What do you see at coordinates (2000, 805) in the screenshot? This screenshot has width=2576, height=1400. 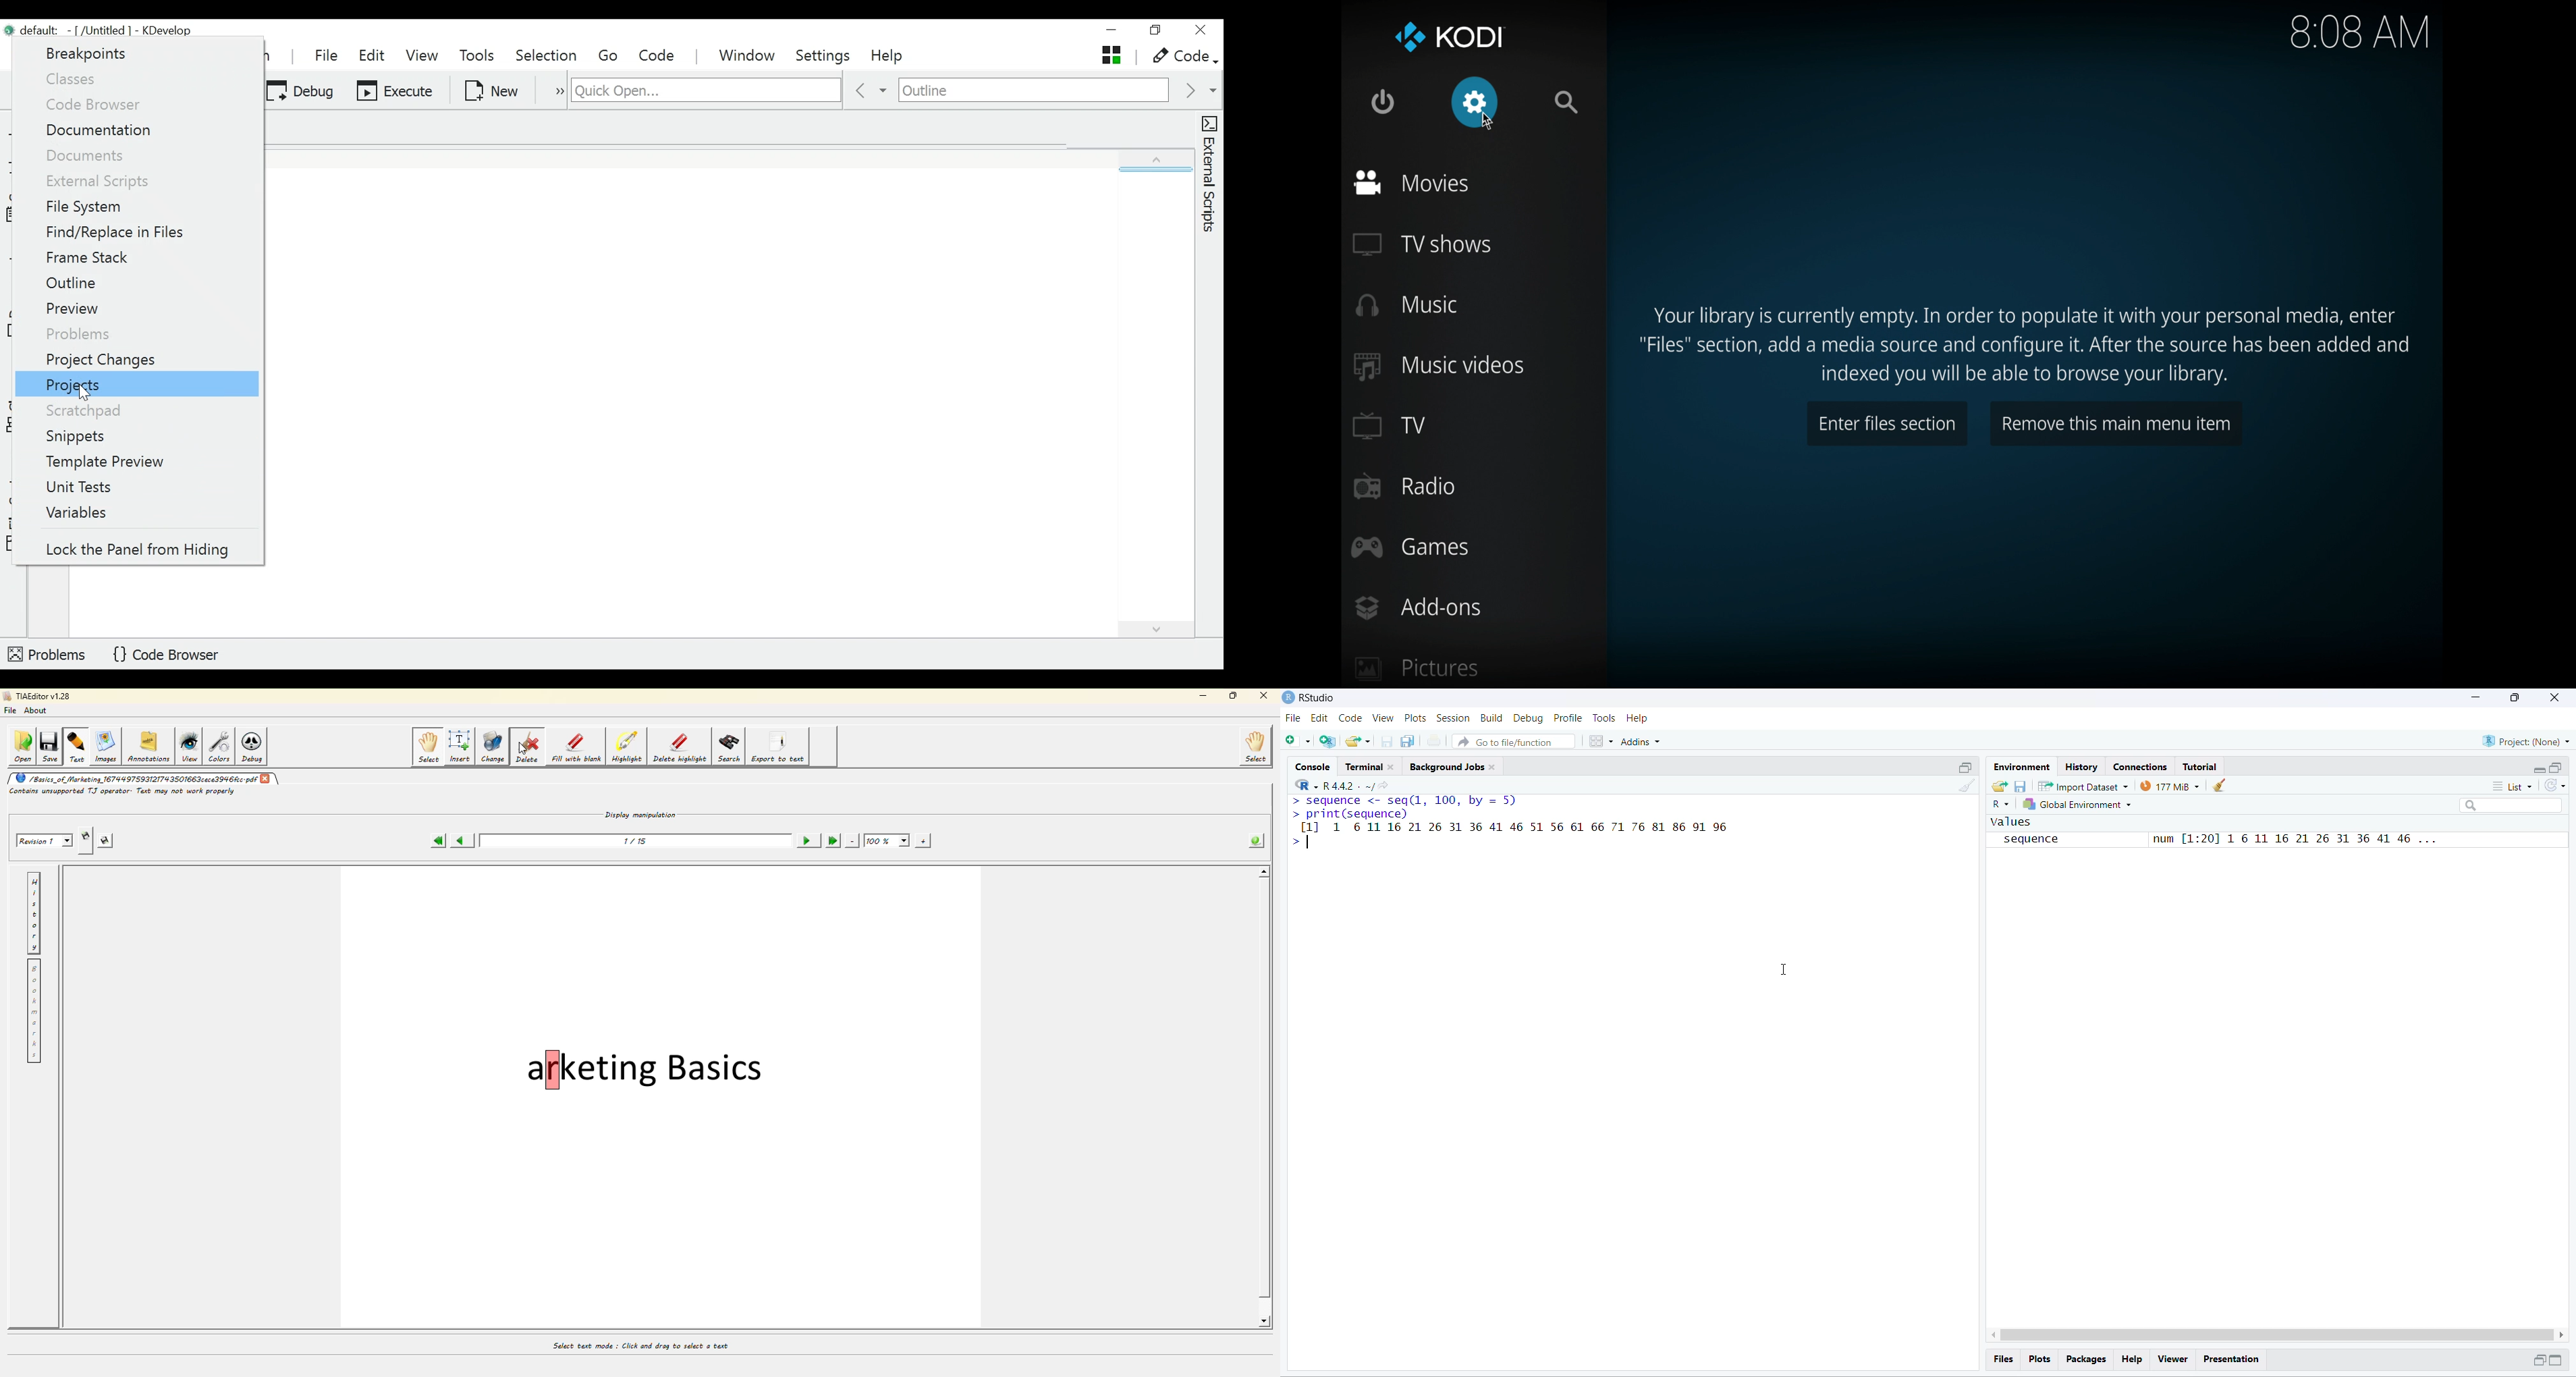 I see `R` at bounding box center [2000, 805].